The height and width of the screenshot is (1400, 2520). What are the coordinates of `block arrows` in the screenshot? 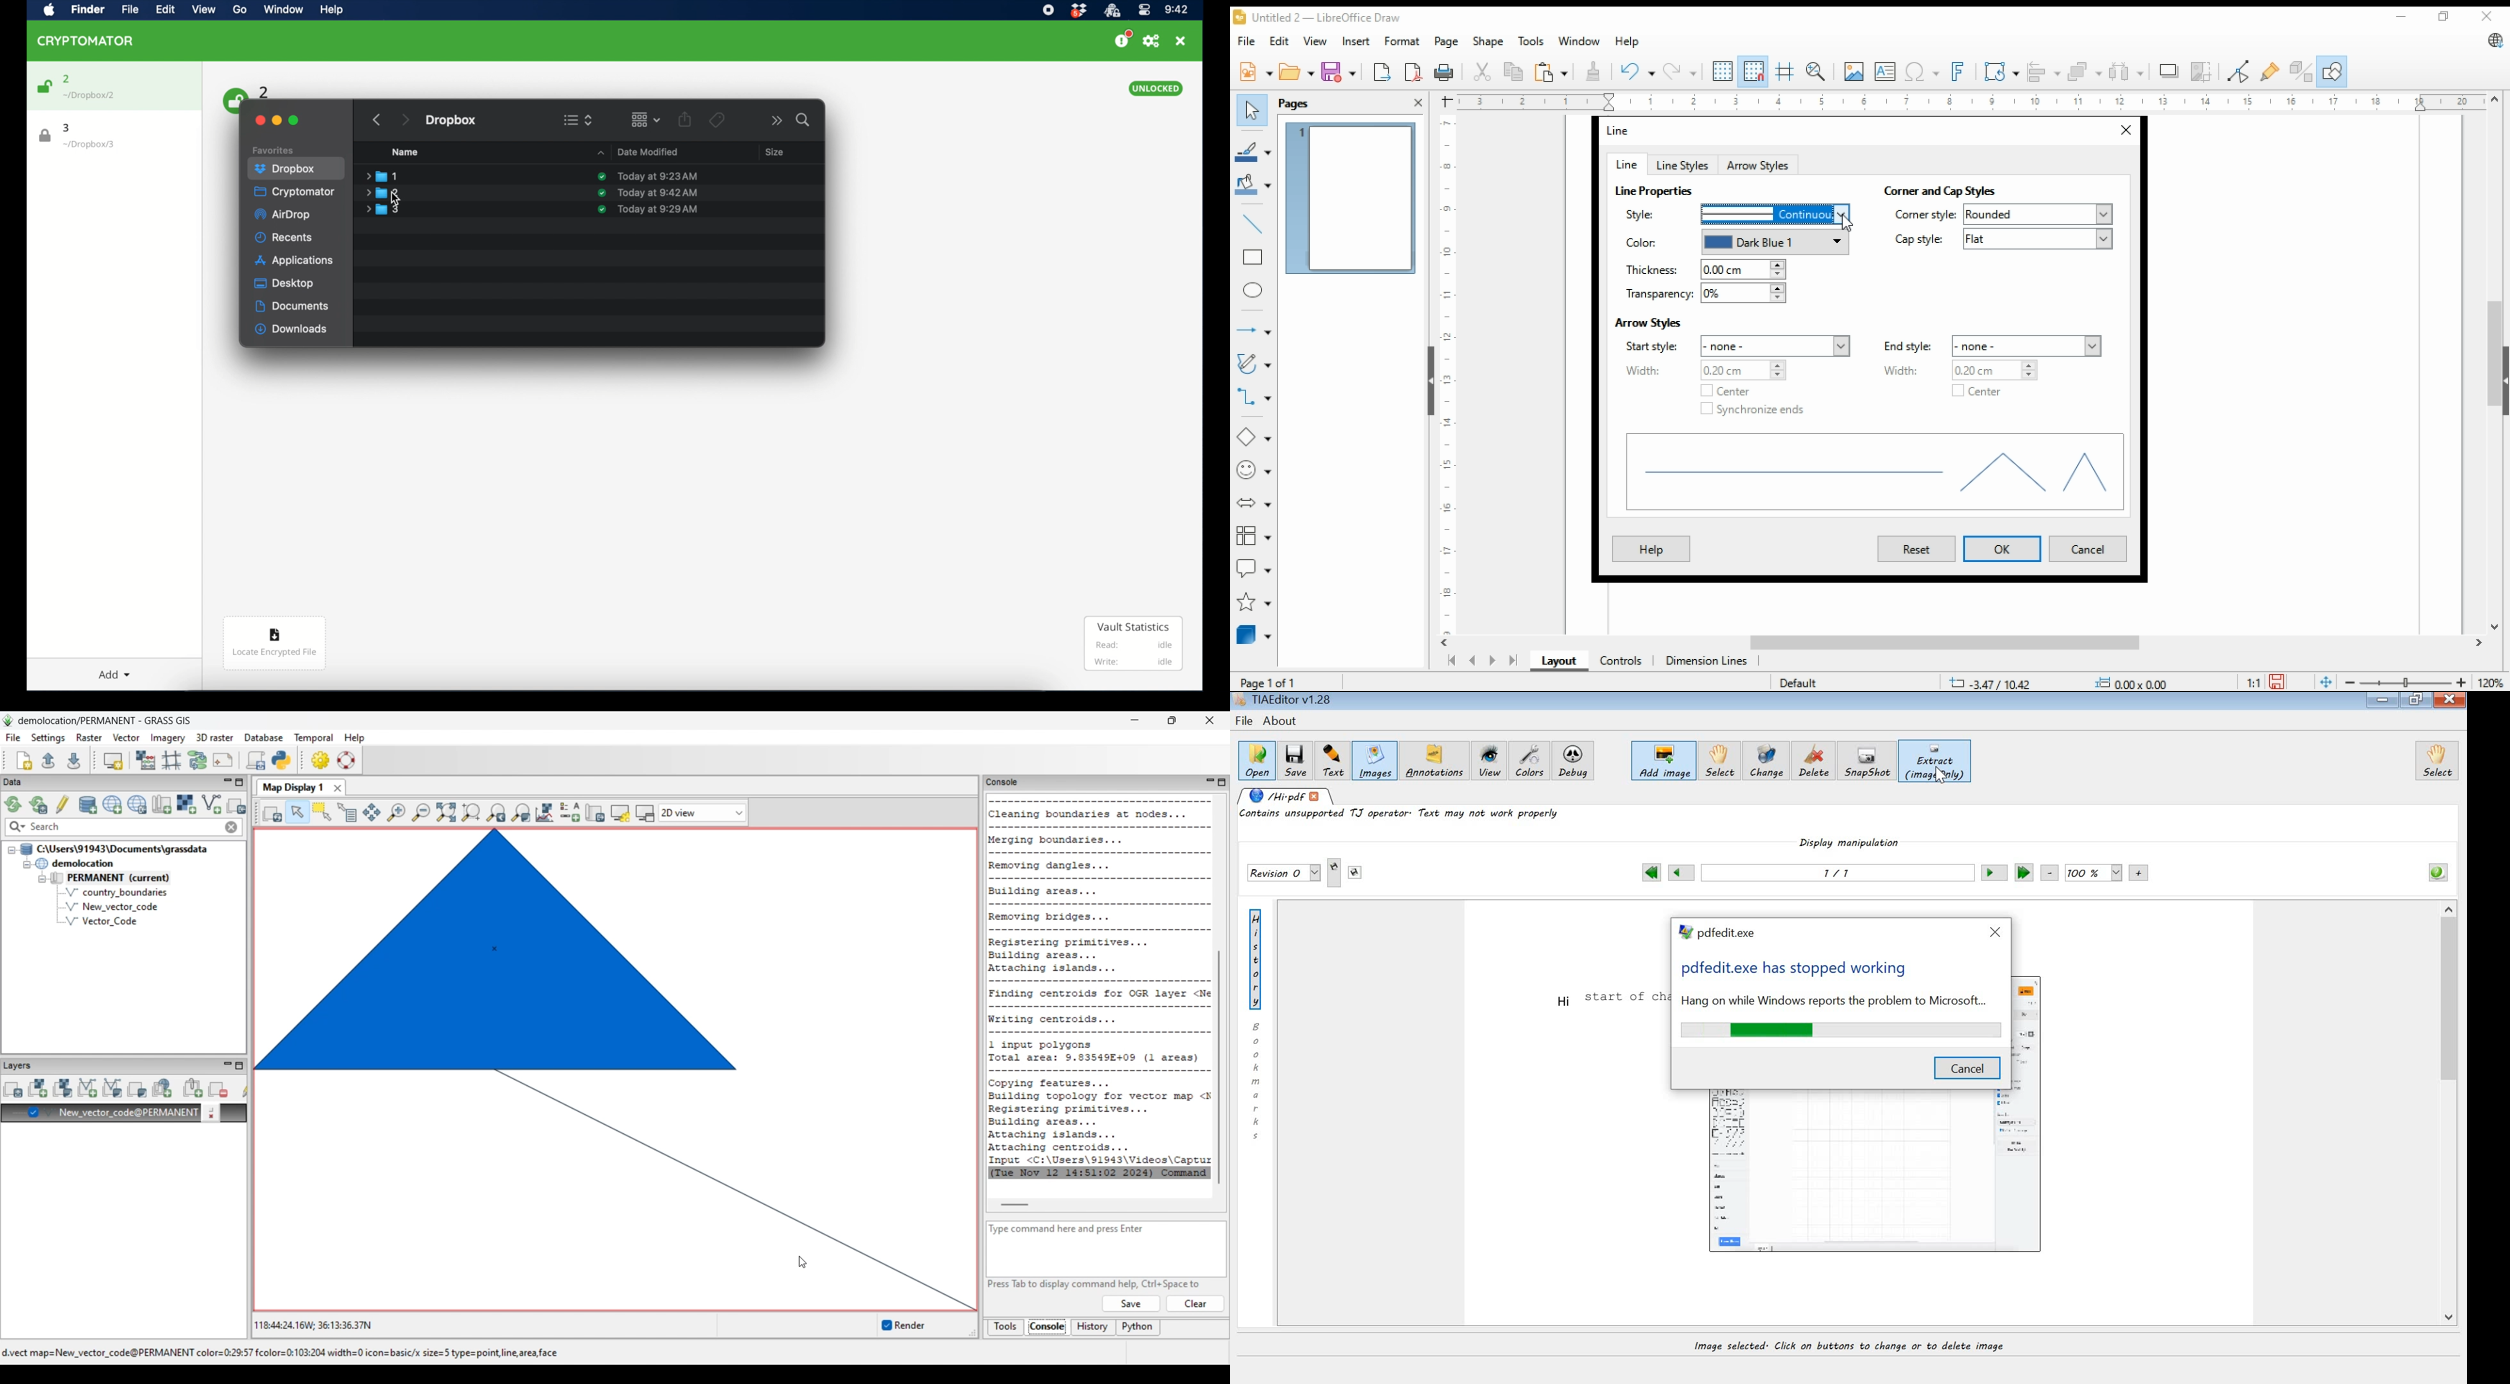 It's located at (1256, 503).